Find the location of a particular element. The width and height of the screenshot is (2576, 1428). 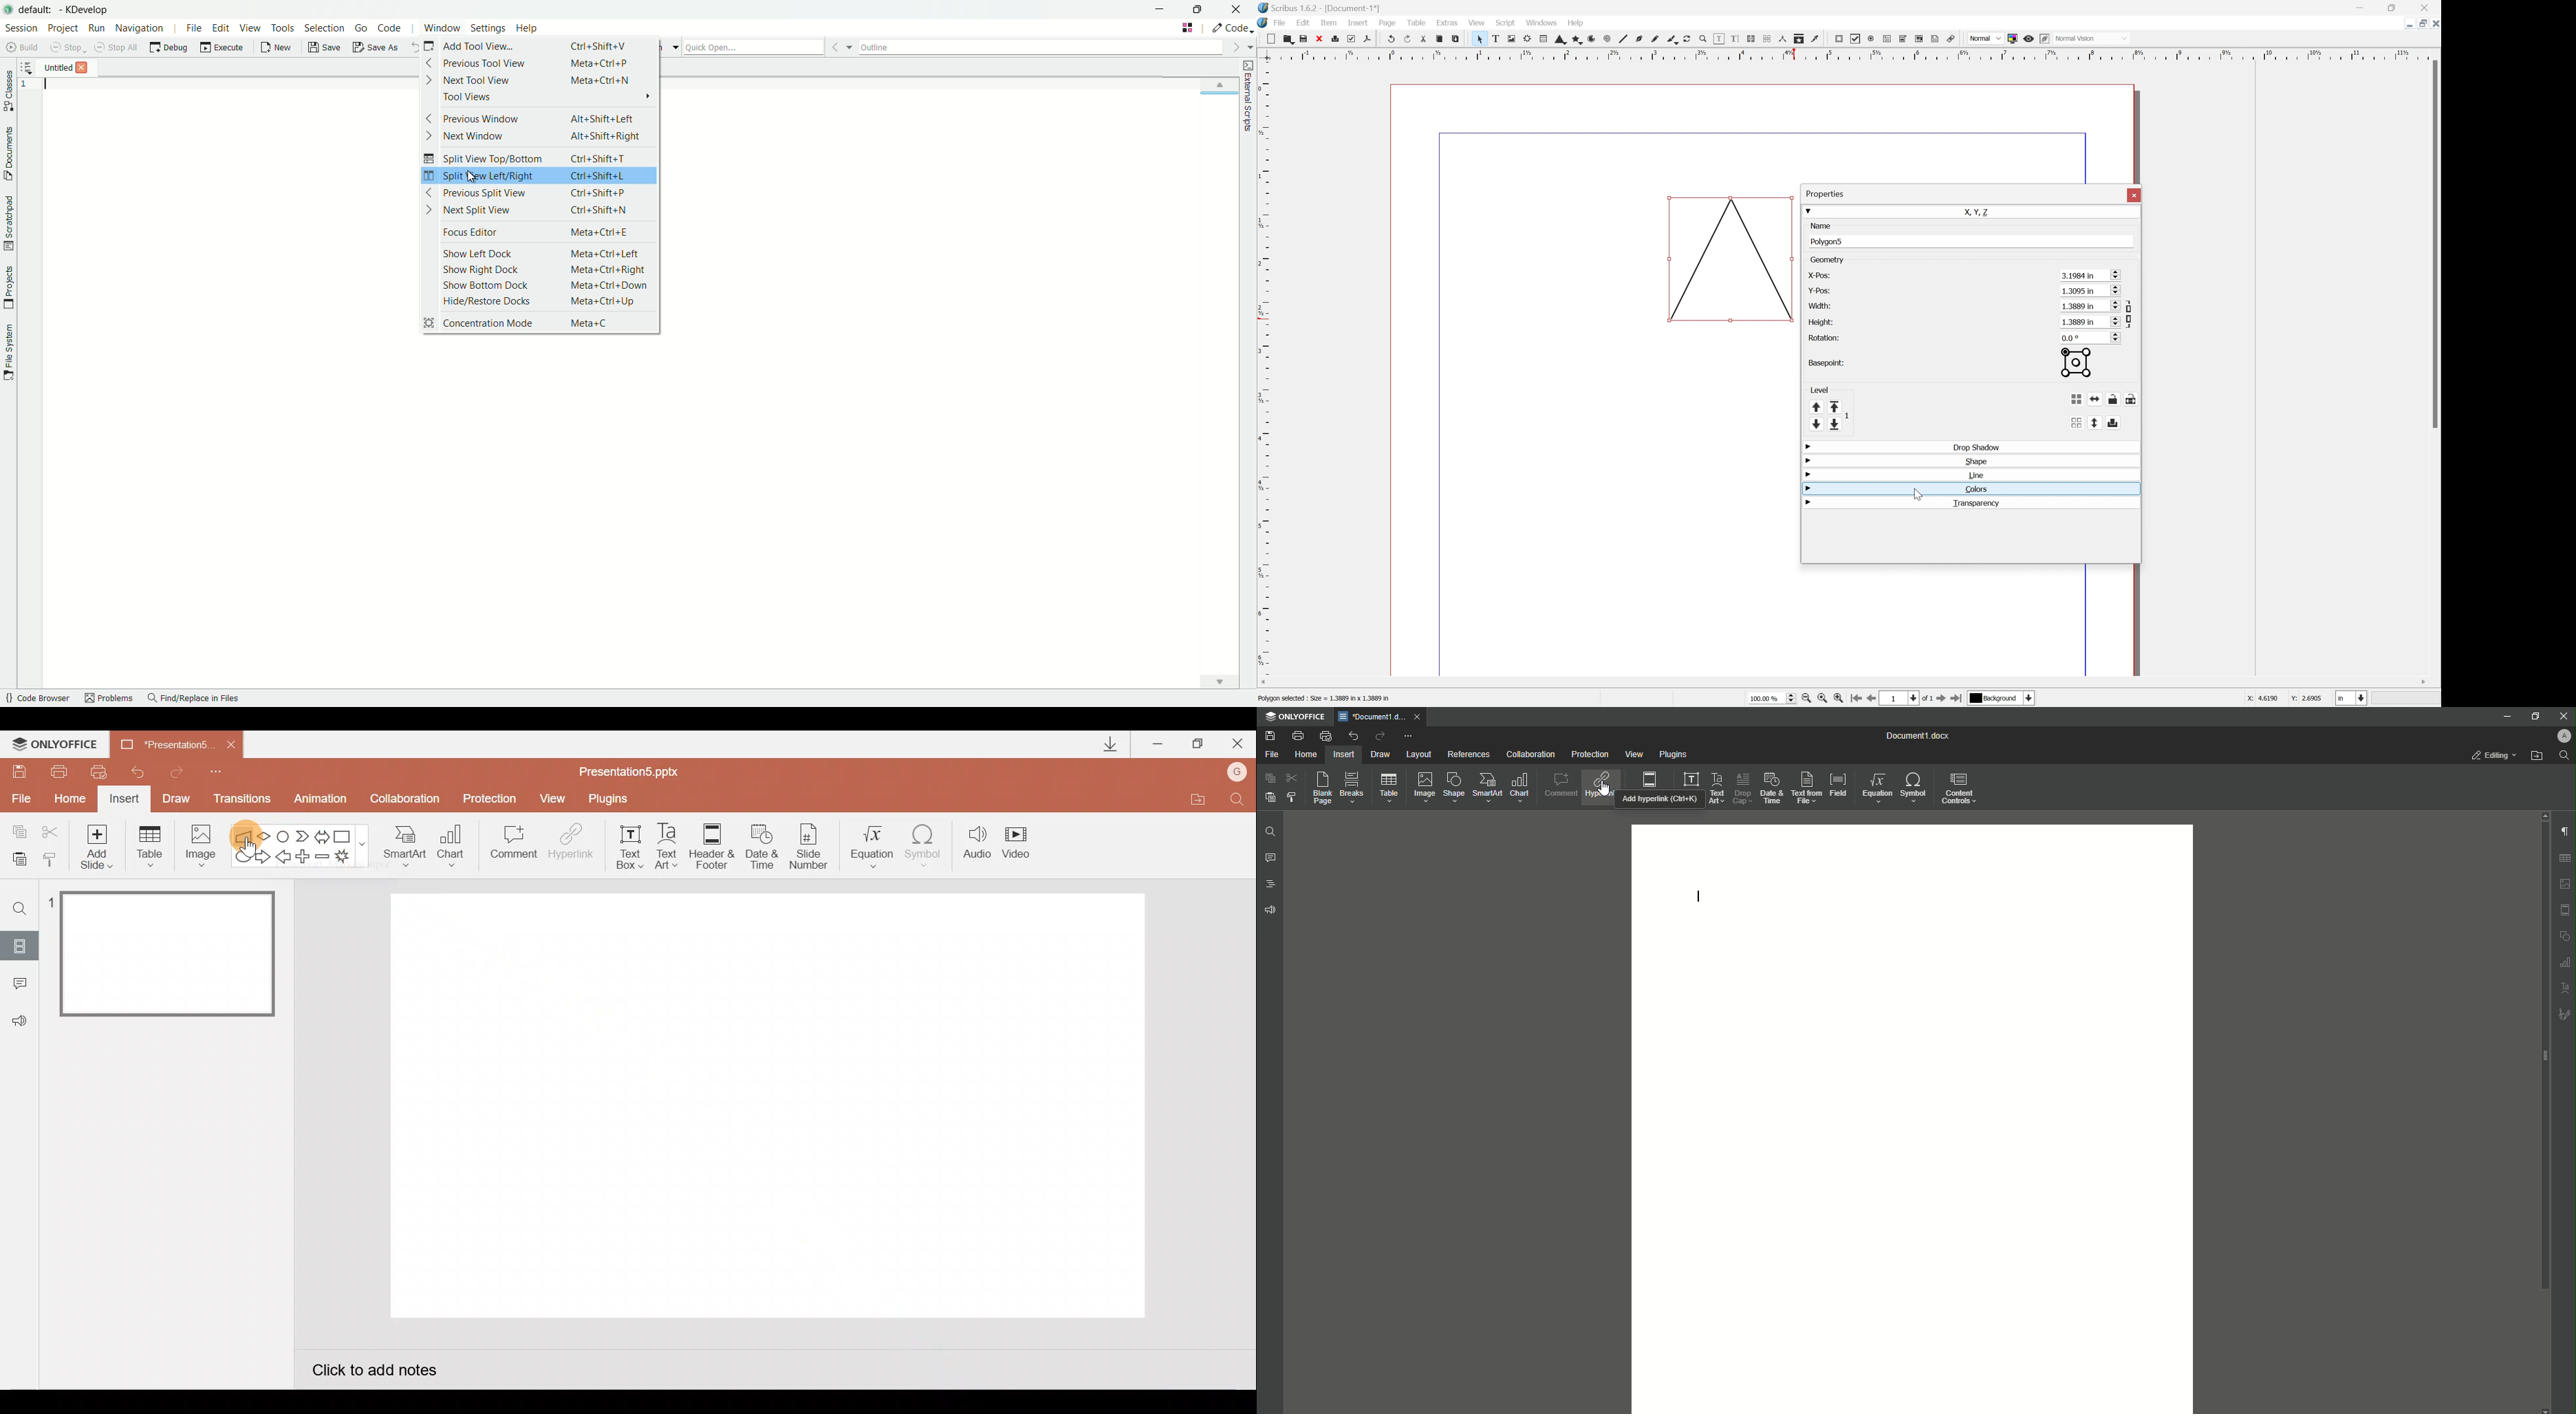

Equation is located at coordinates (875, 844).